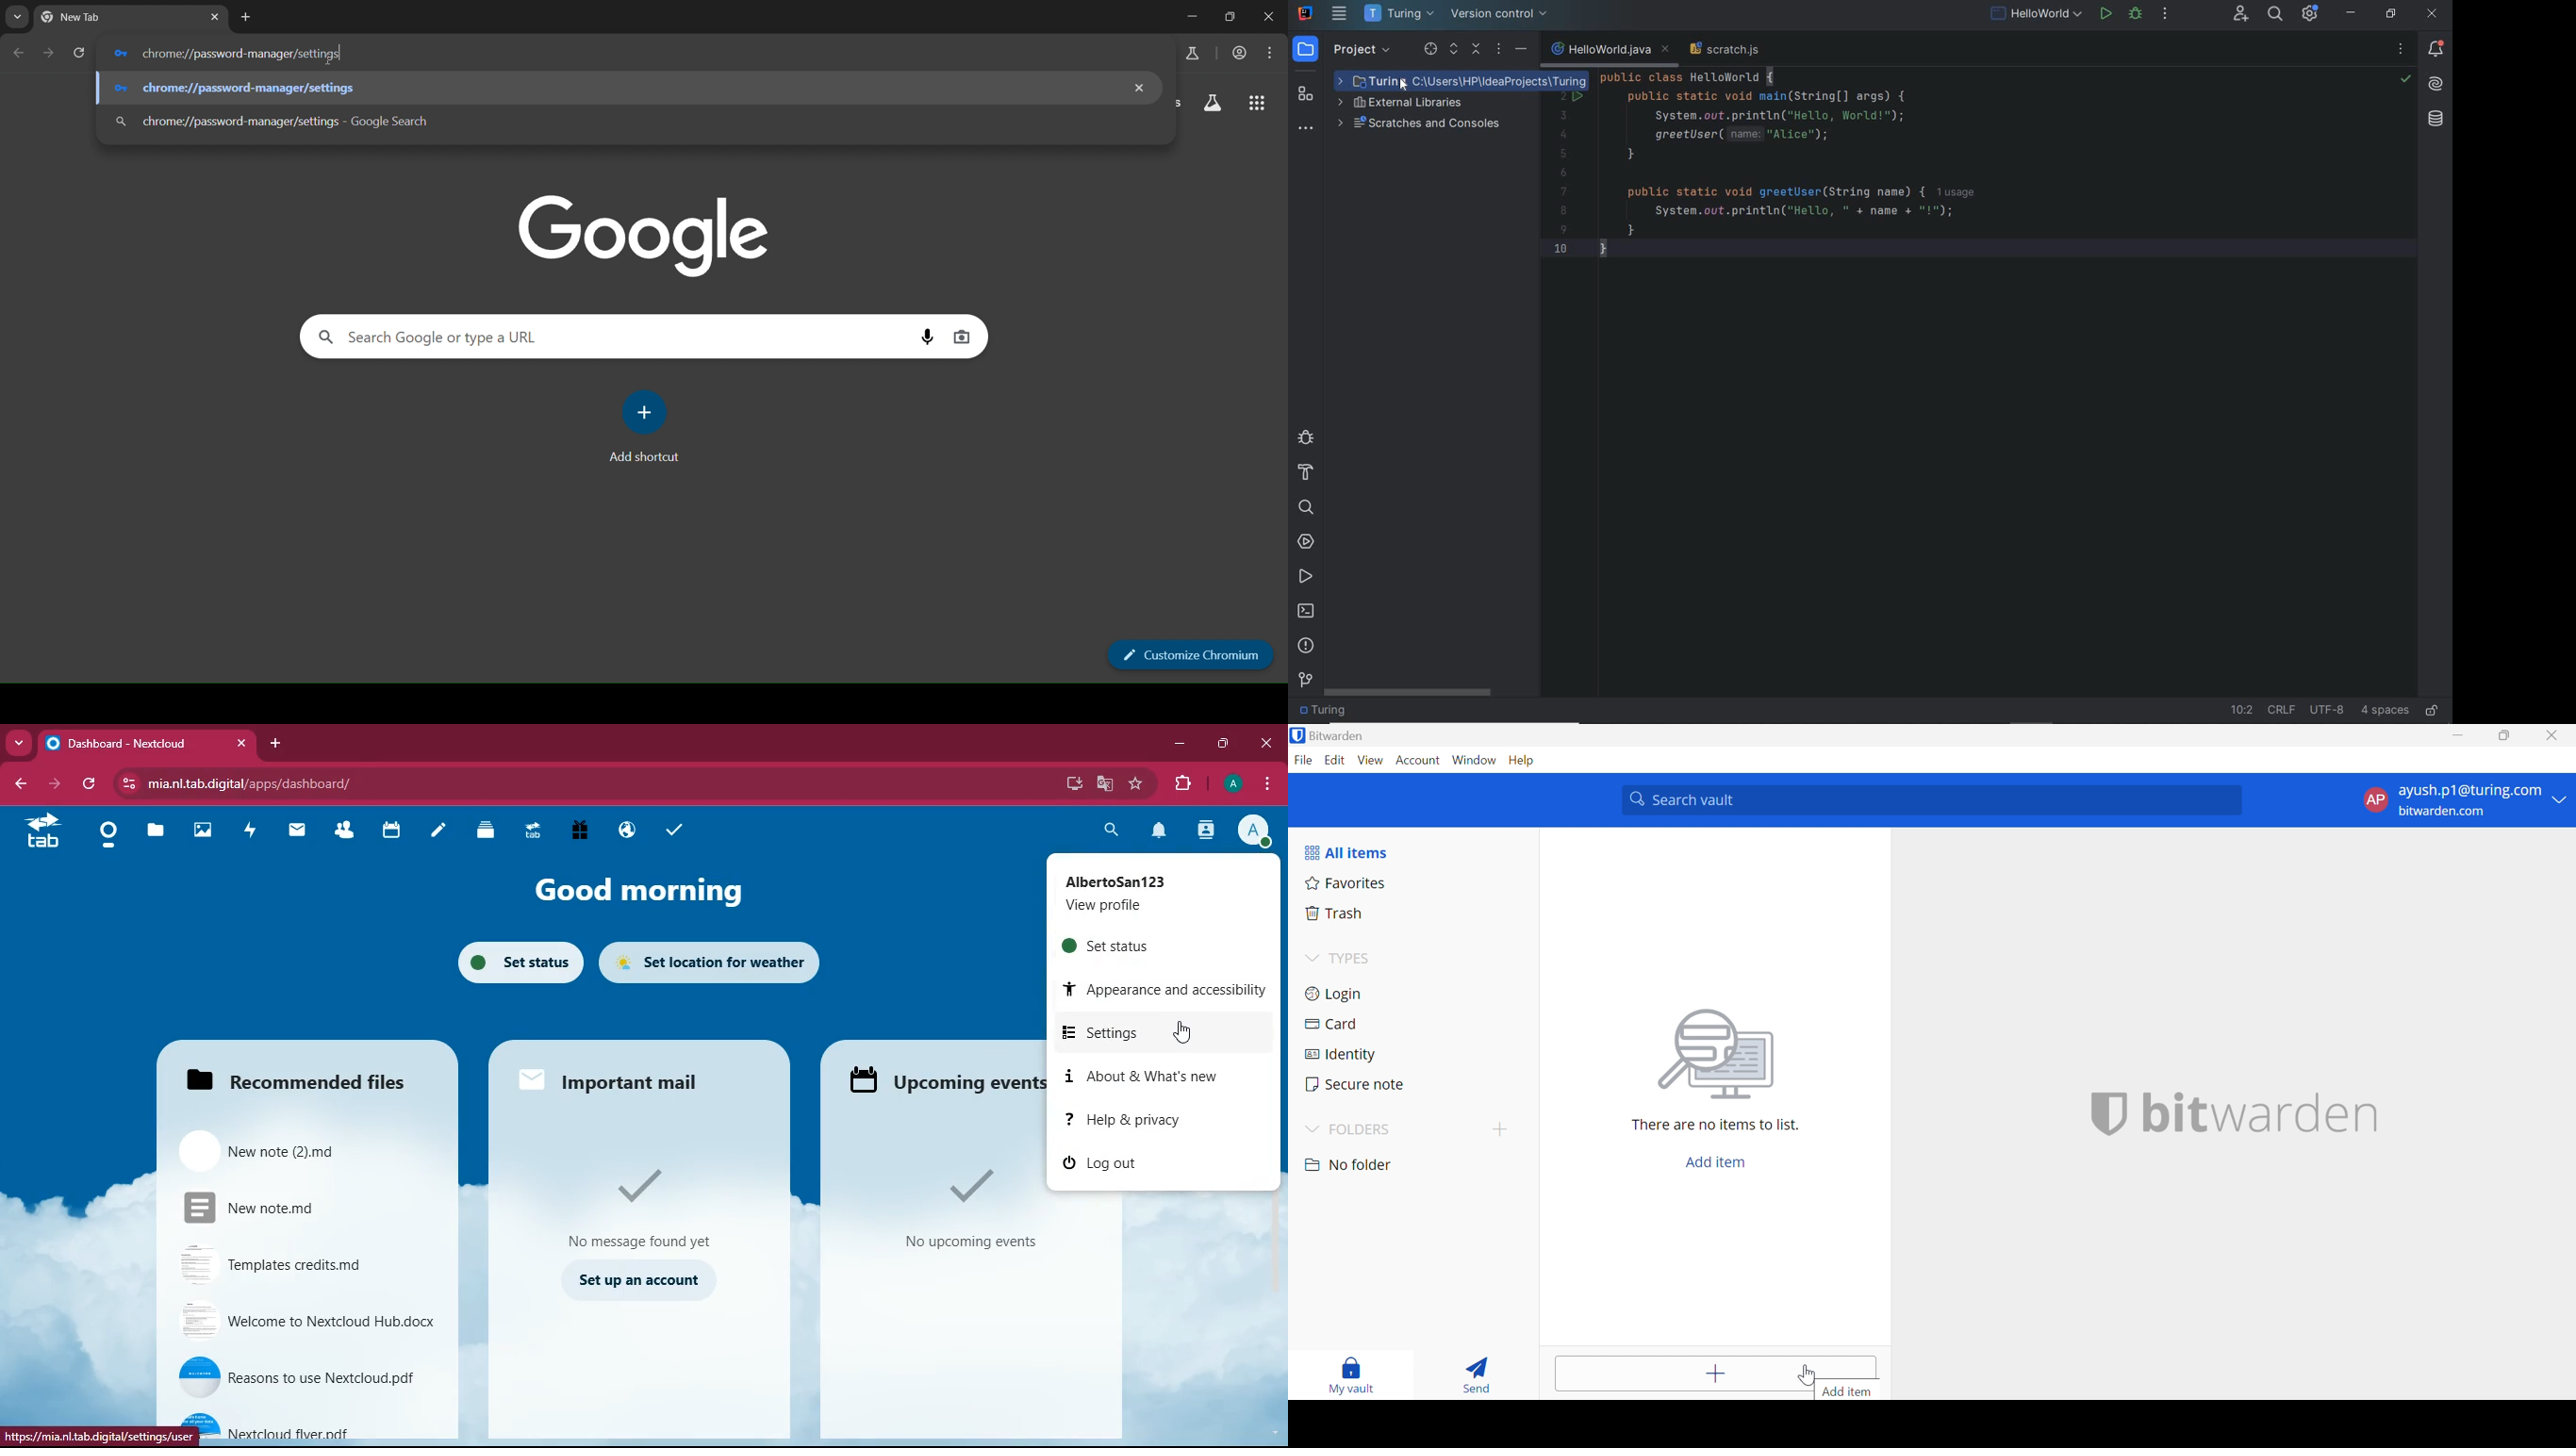 The image size is (2576, 1456). Describe the element at coordinates (1159, 944) in the screenshot. I see `set status` at that location.